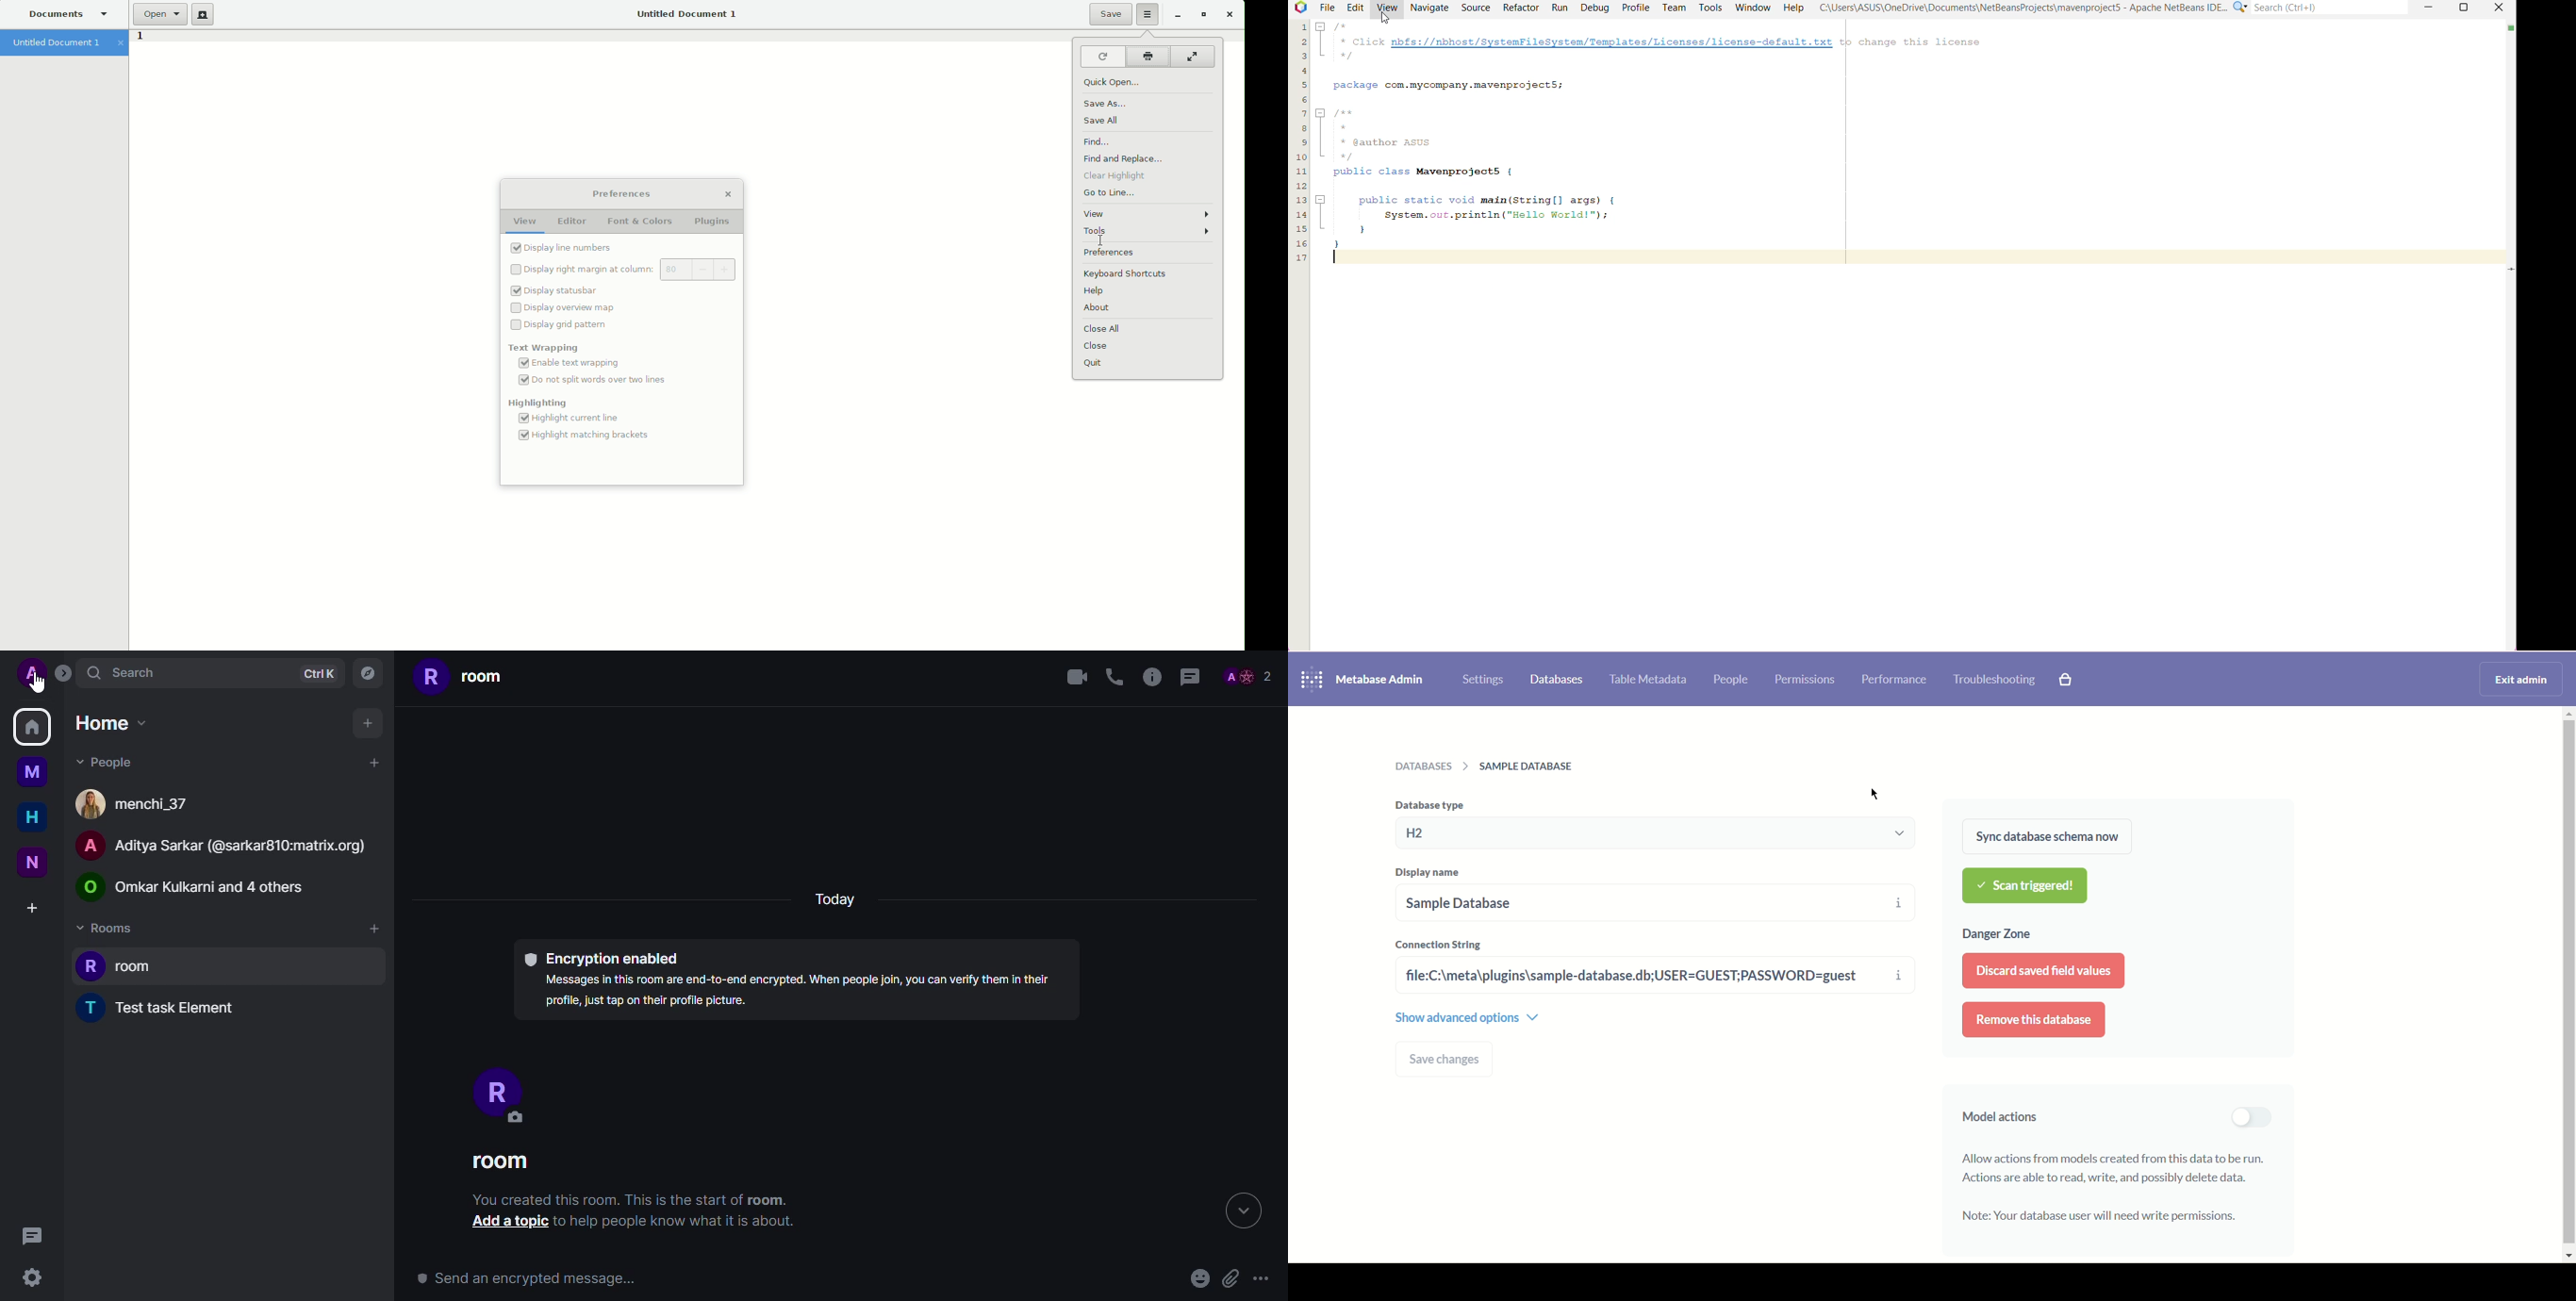  Describe the element at coordinates (366, 672) in the screenshot. I see `explore` at that location.